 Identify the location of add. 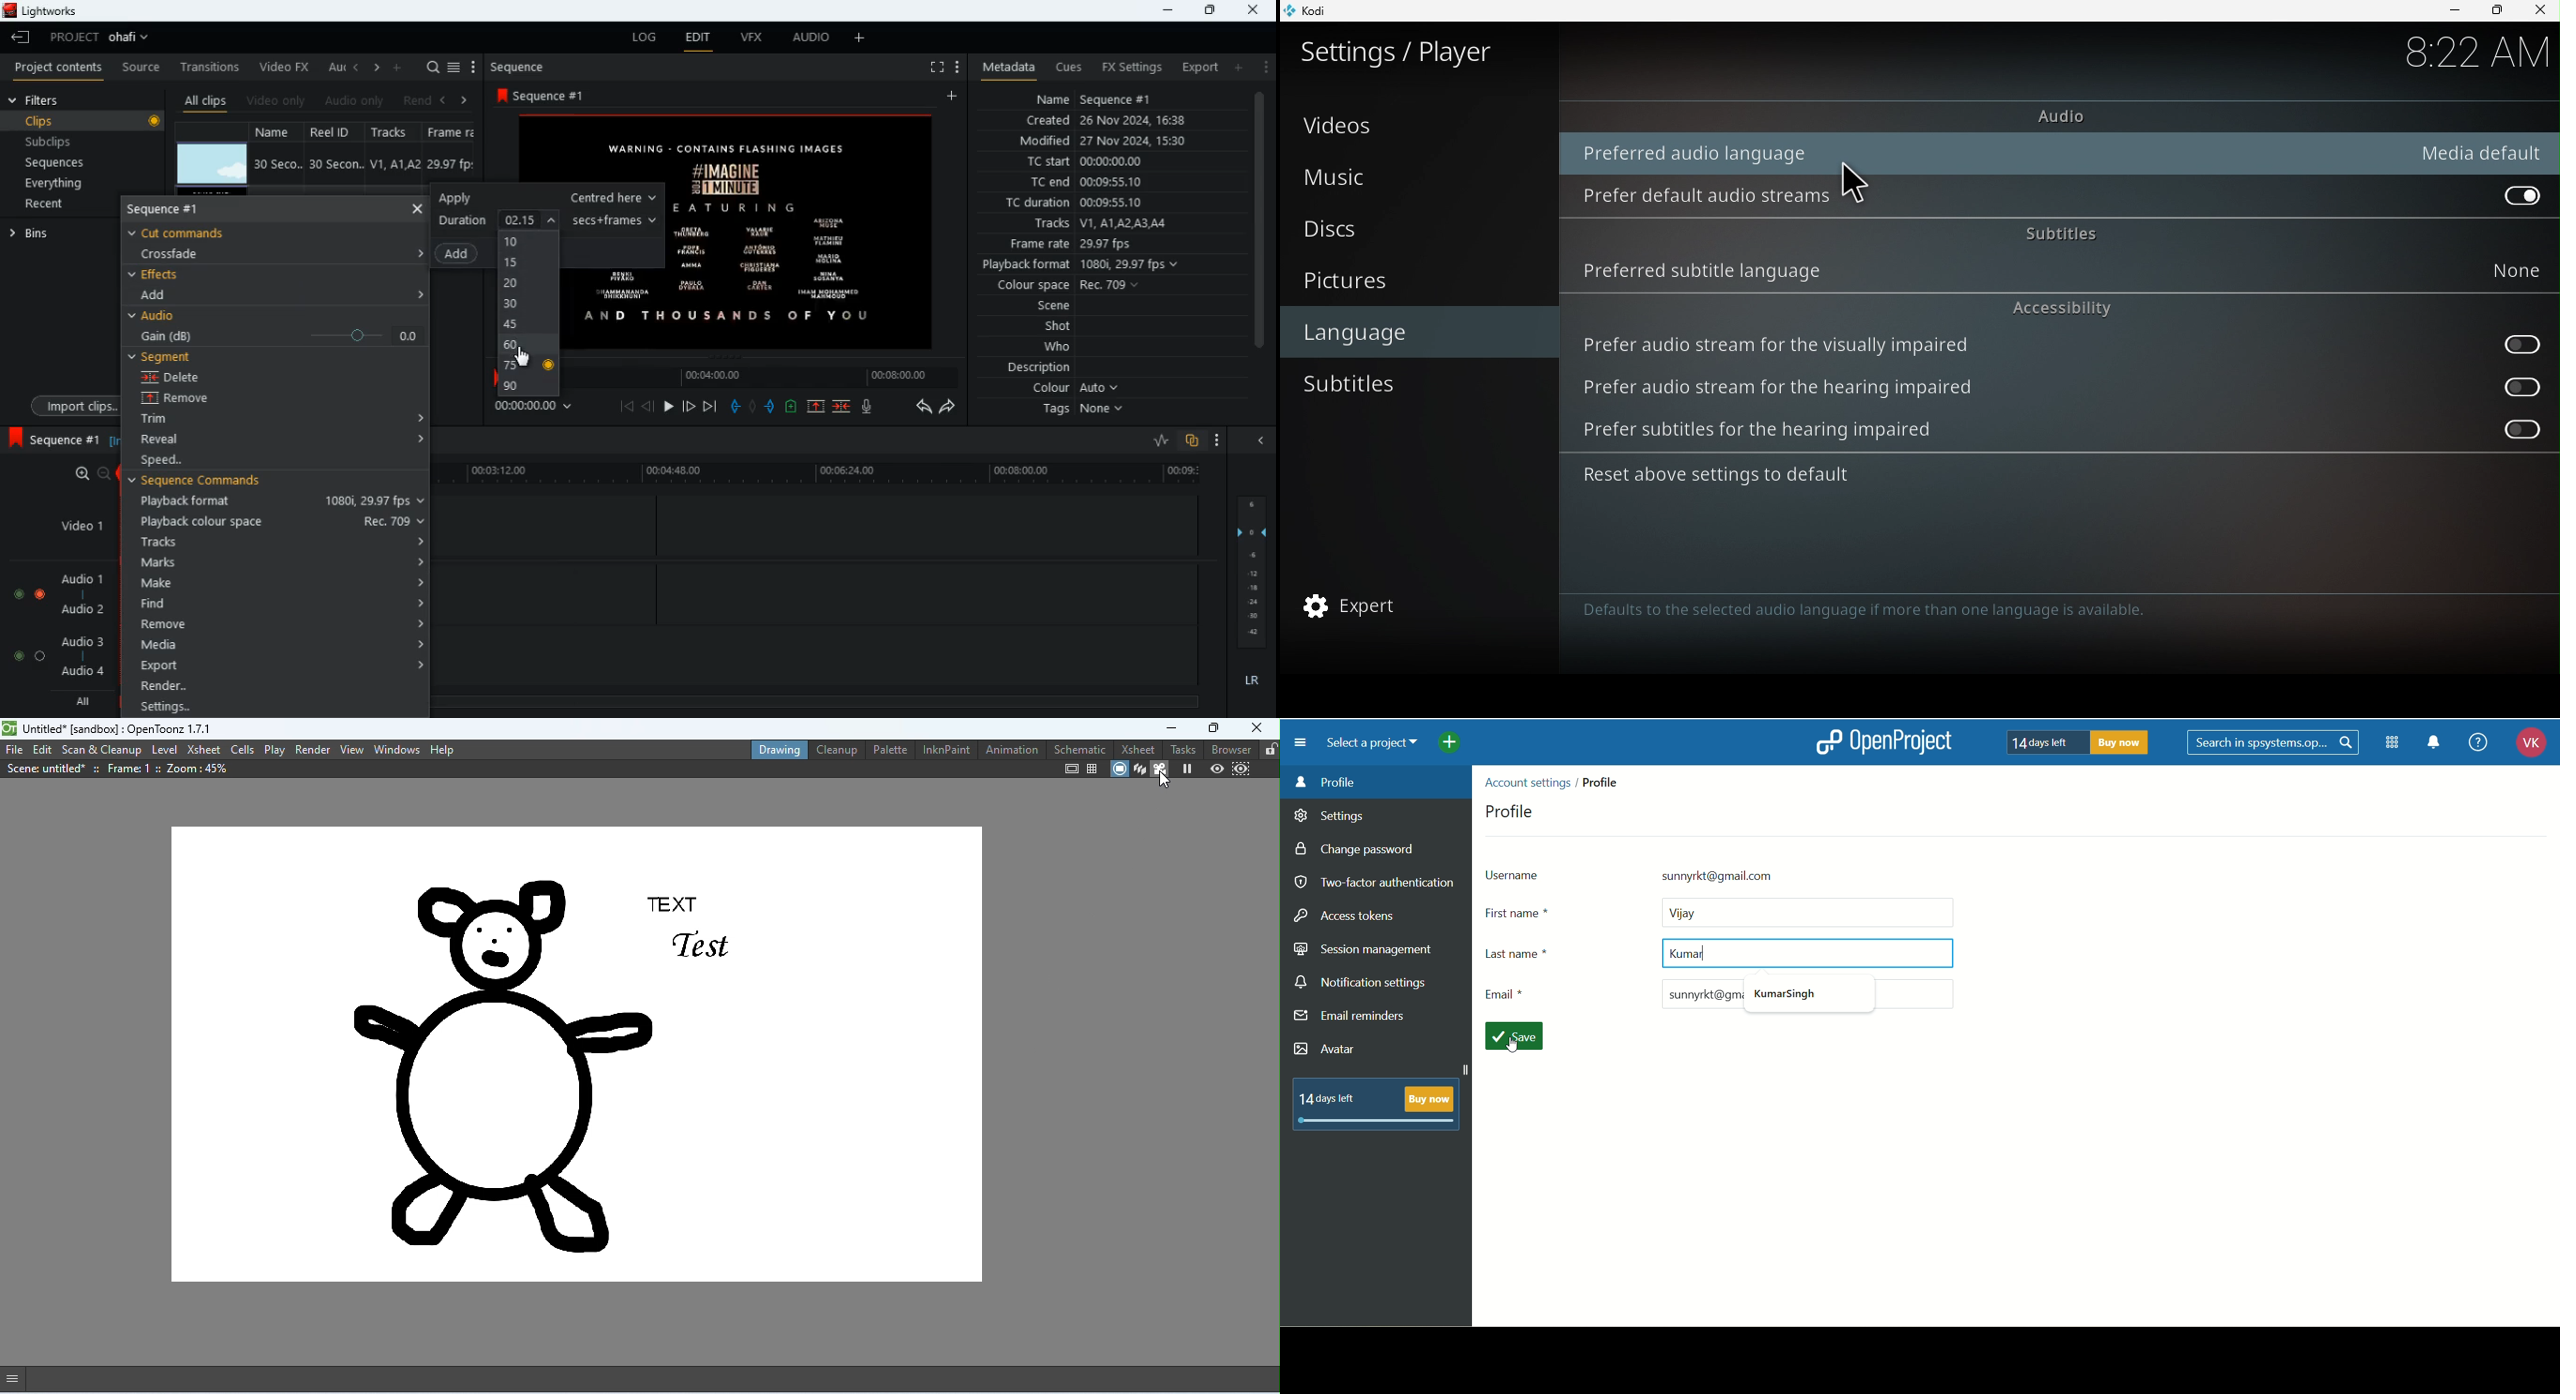
(955, 97).